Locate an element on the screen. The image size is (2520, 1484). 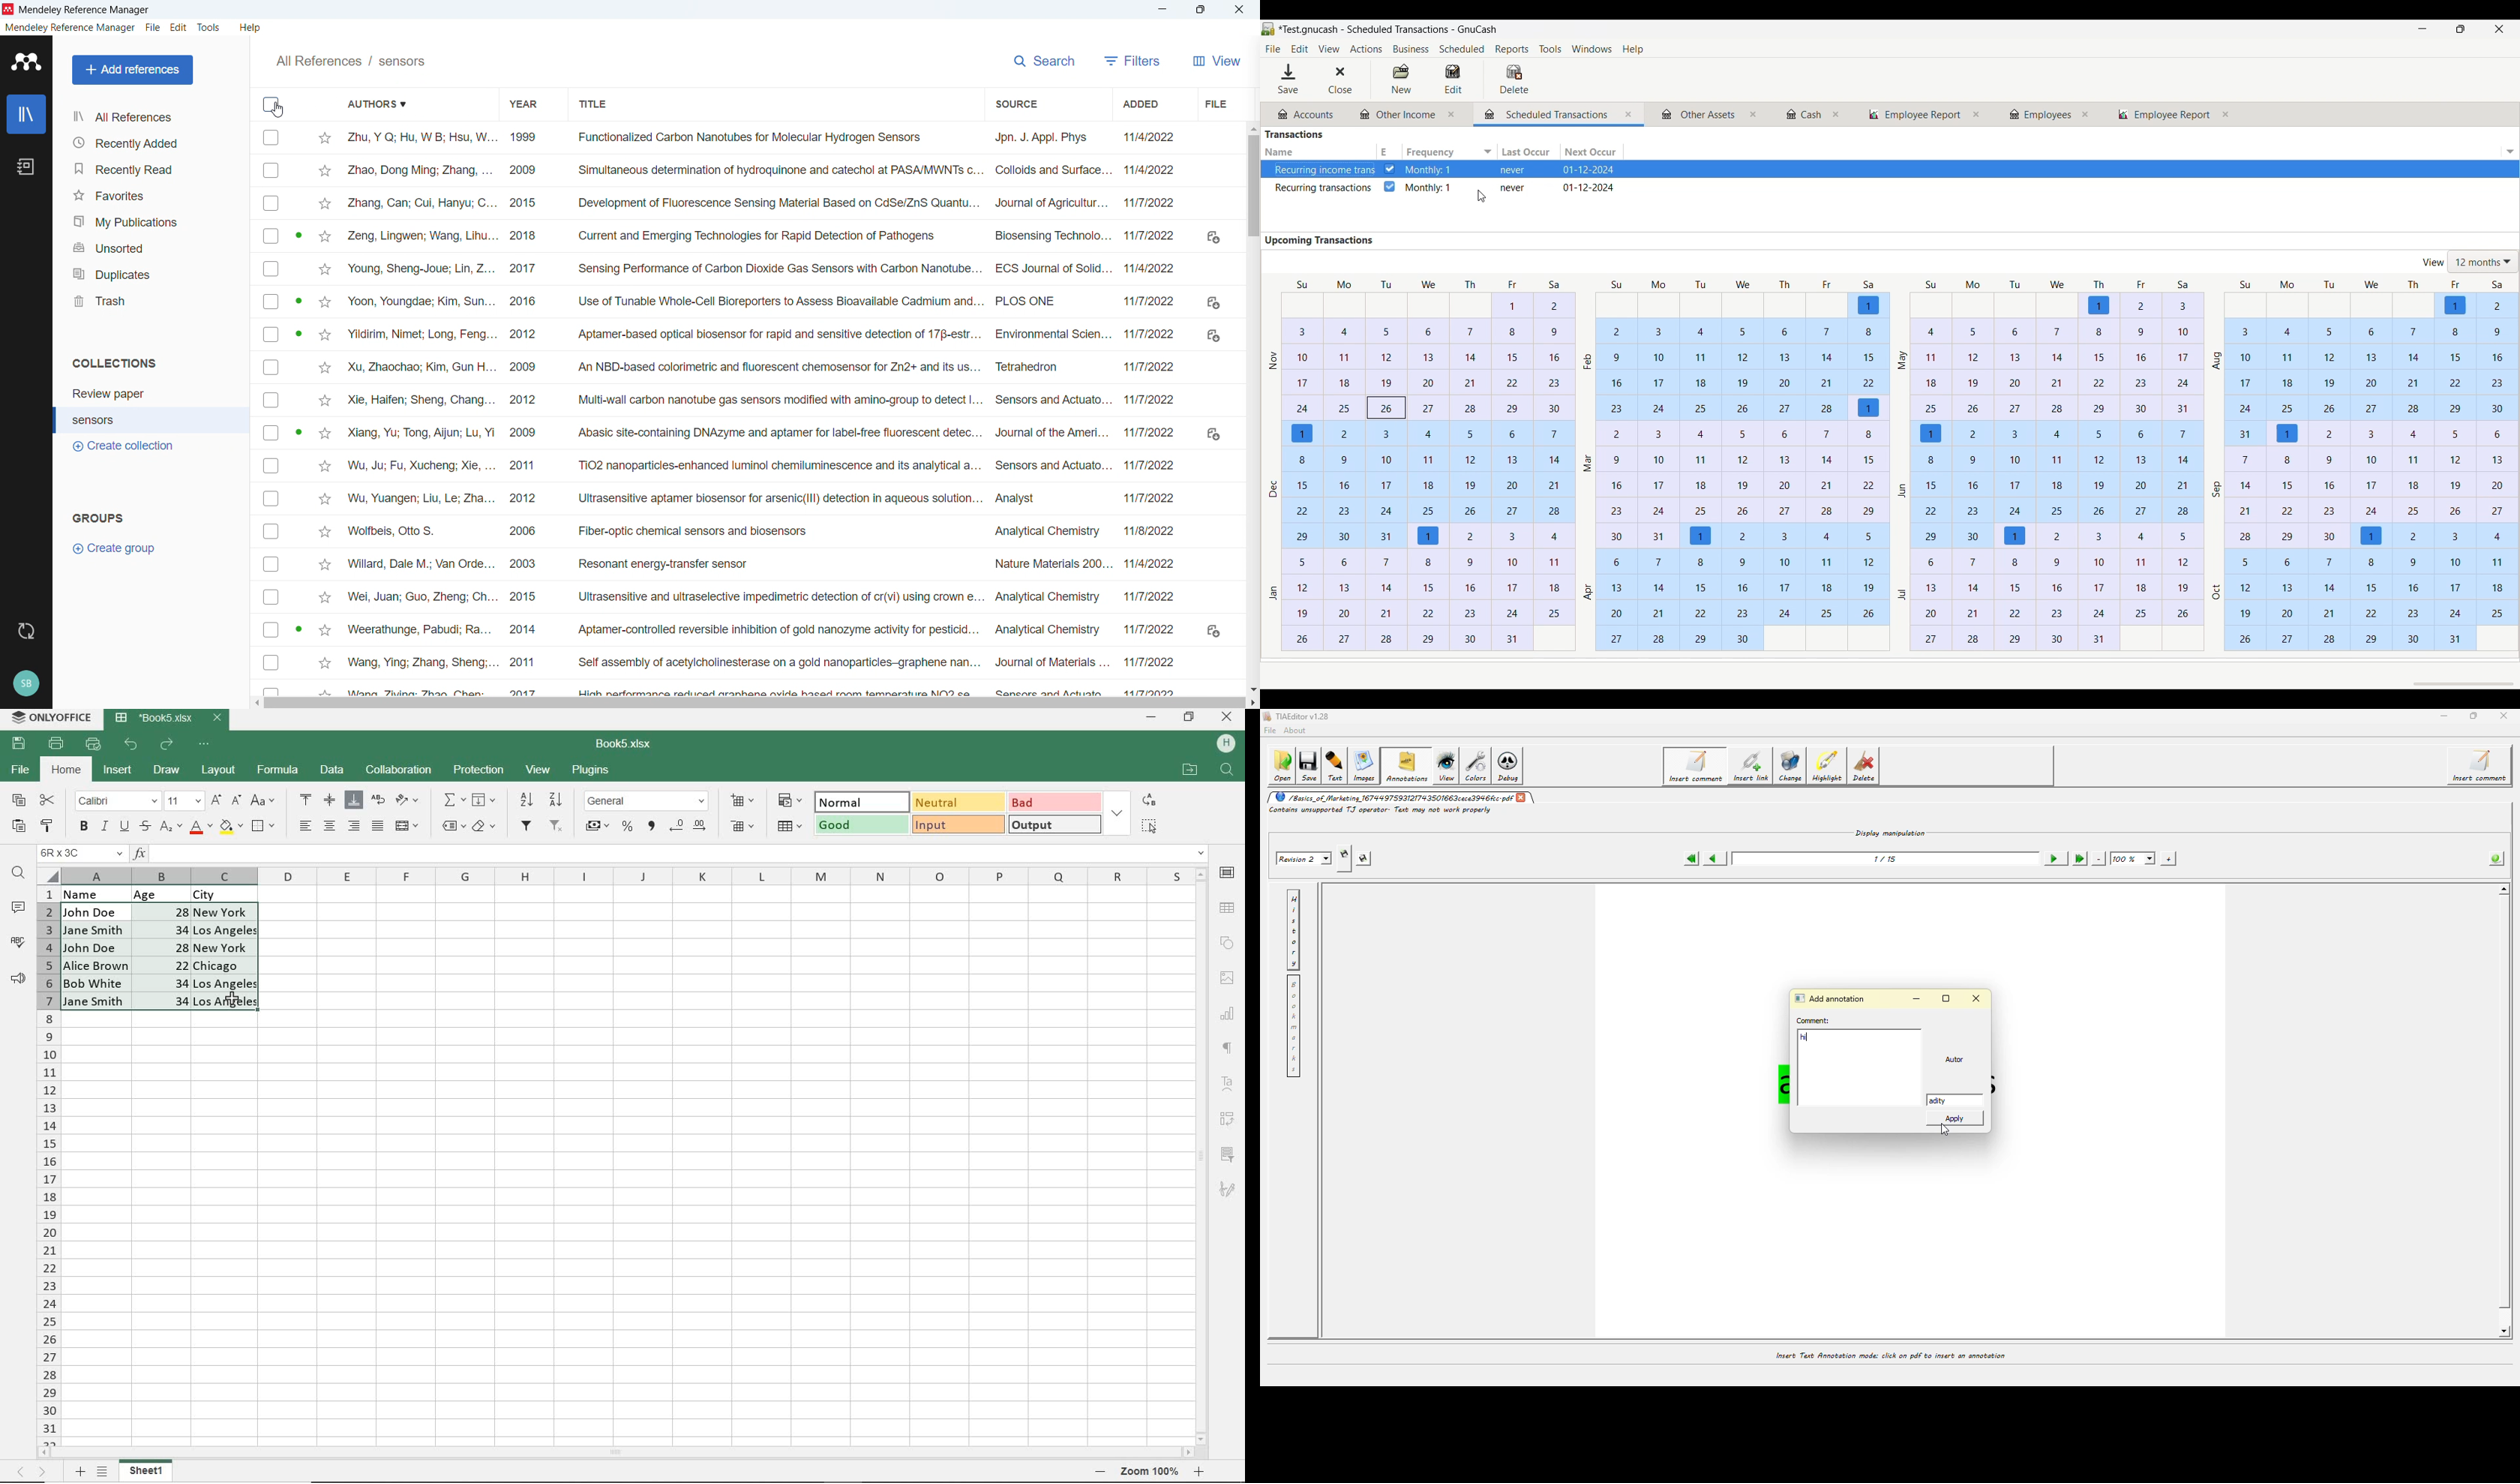
Cursor  is located at coordinates (278, 110).